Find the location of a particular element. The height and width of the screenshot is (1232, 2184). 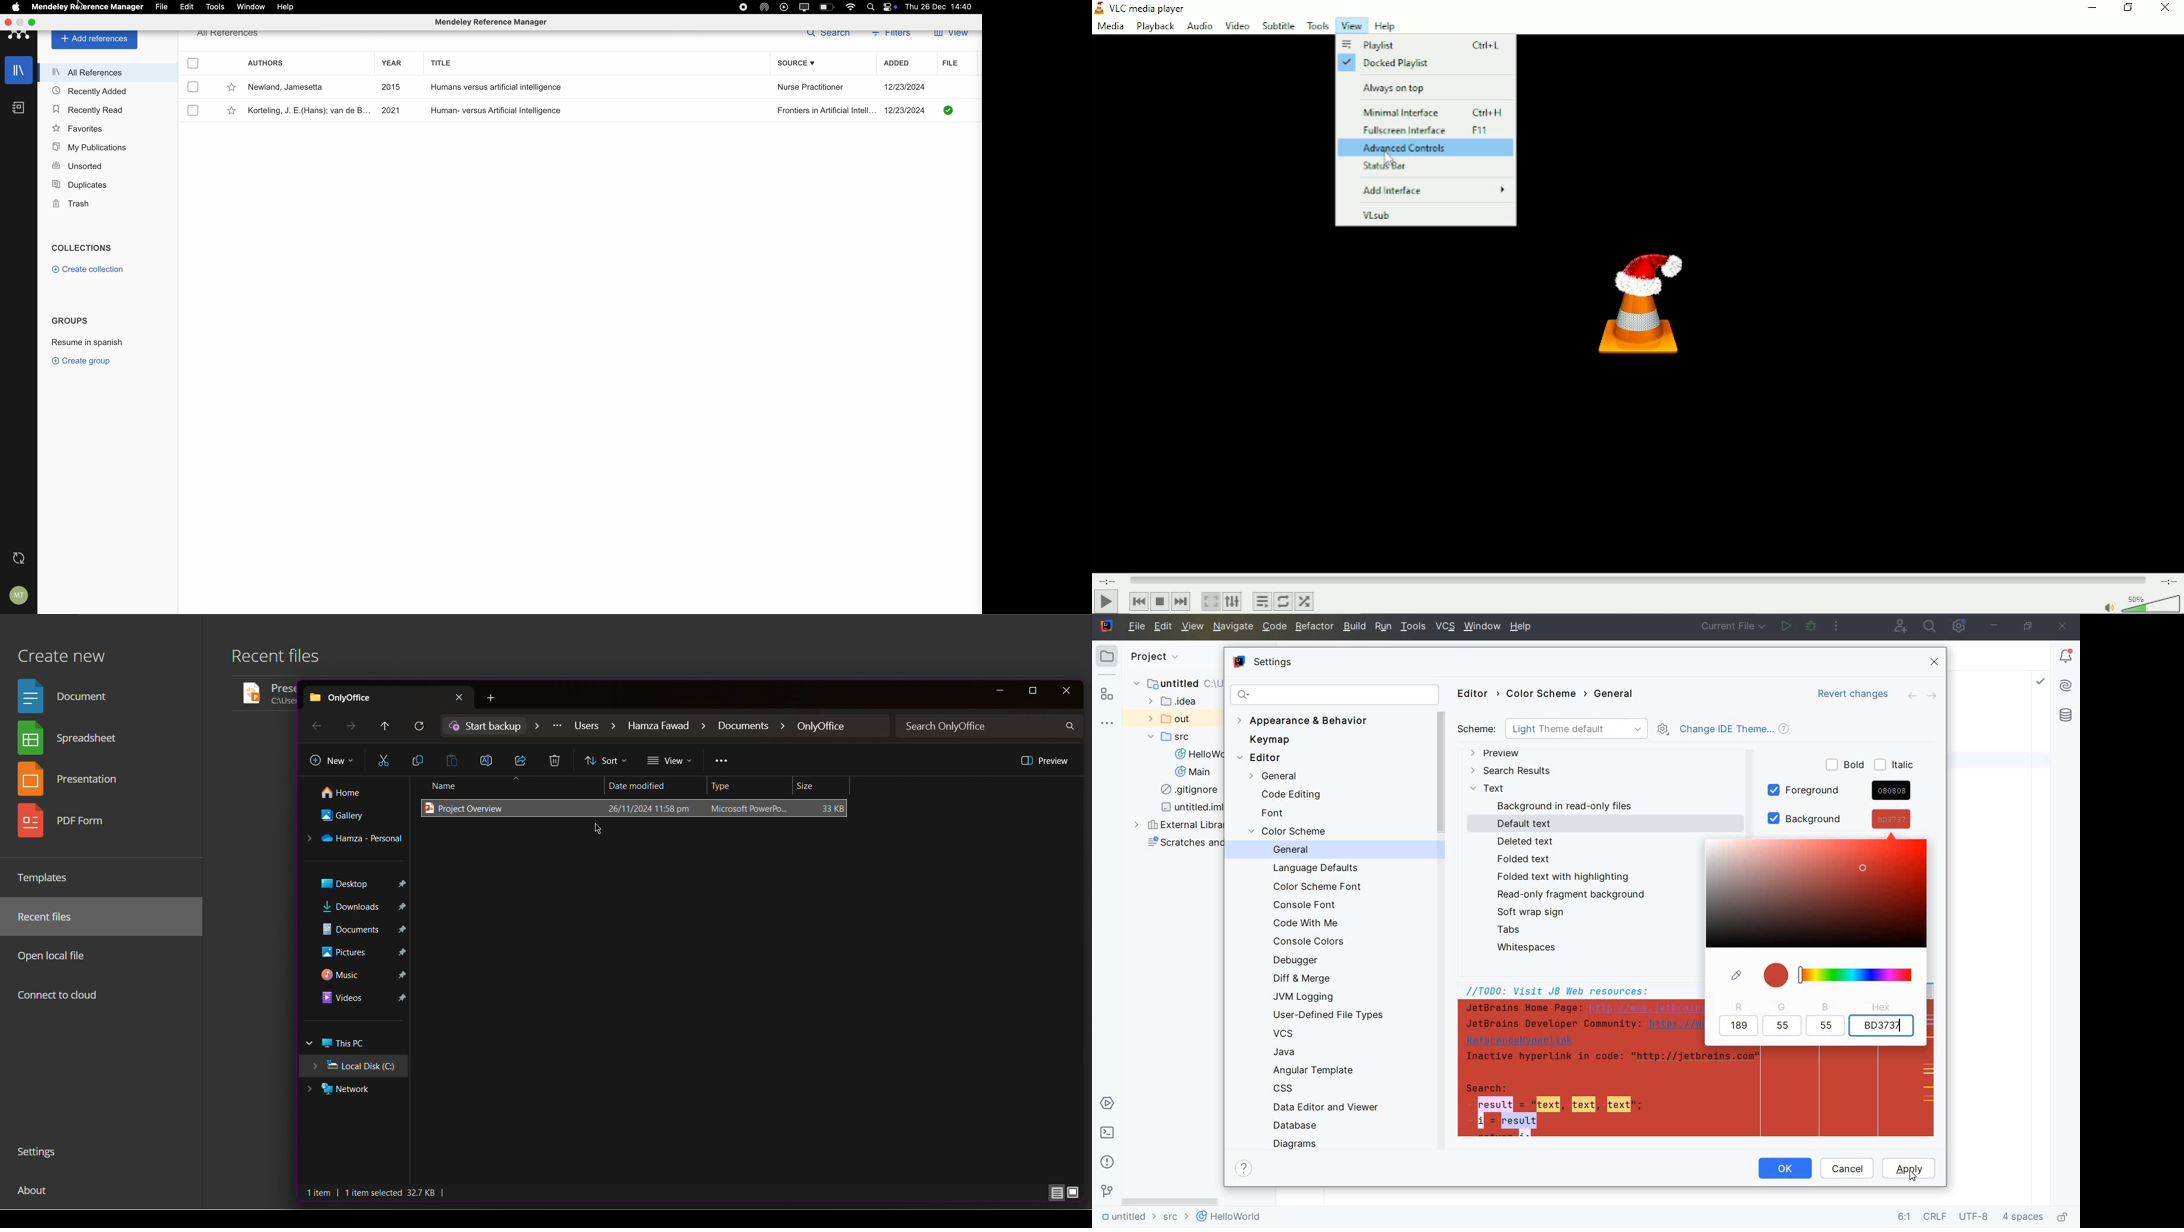

Refresh is located at coordinates (421, 727).